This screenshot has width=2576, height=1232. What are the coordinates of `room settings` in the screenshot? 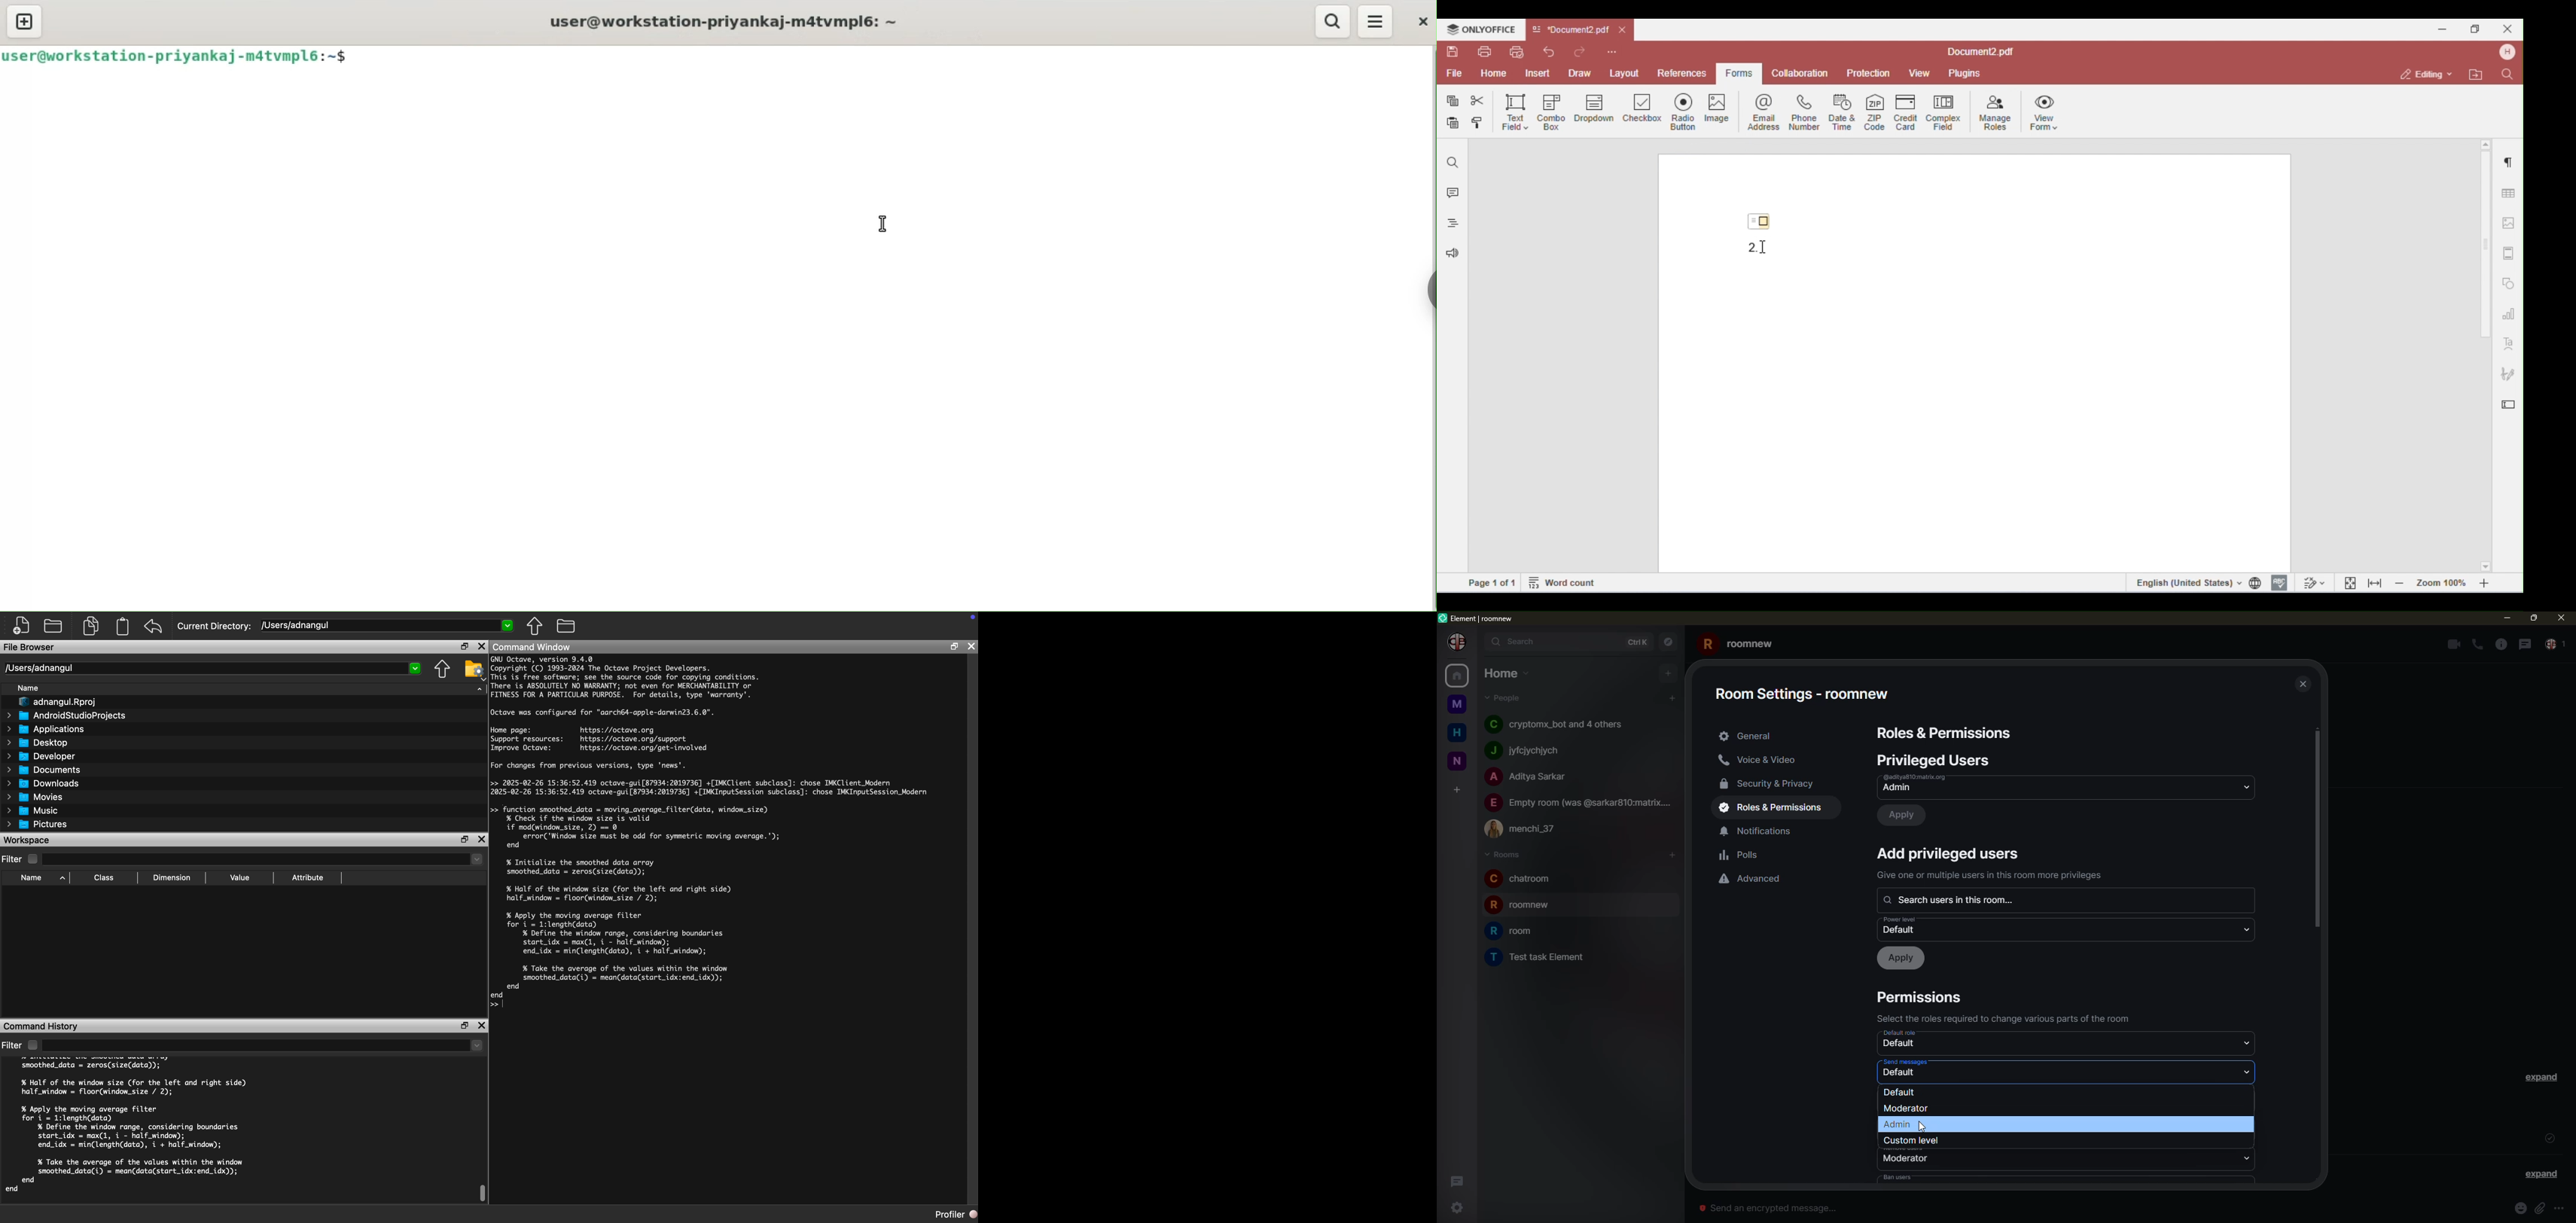 It's located at (1808, 690).